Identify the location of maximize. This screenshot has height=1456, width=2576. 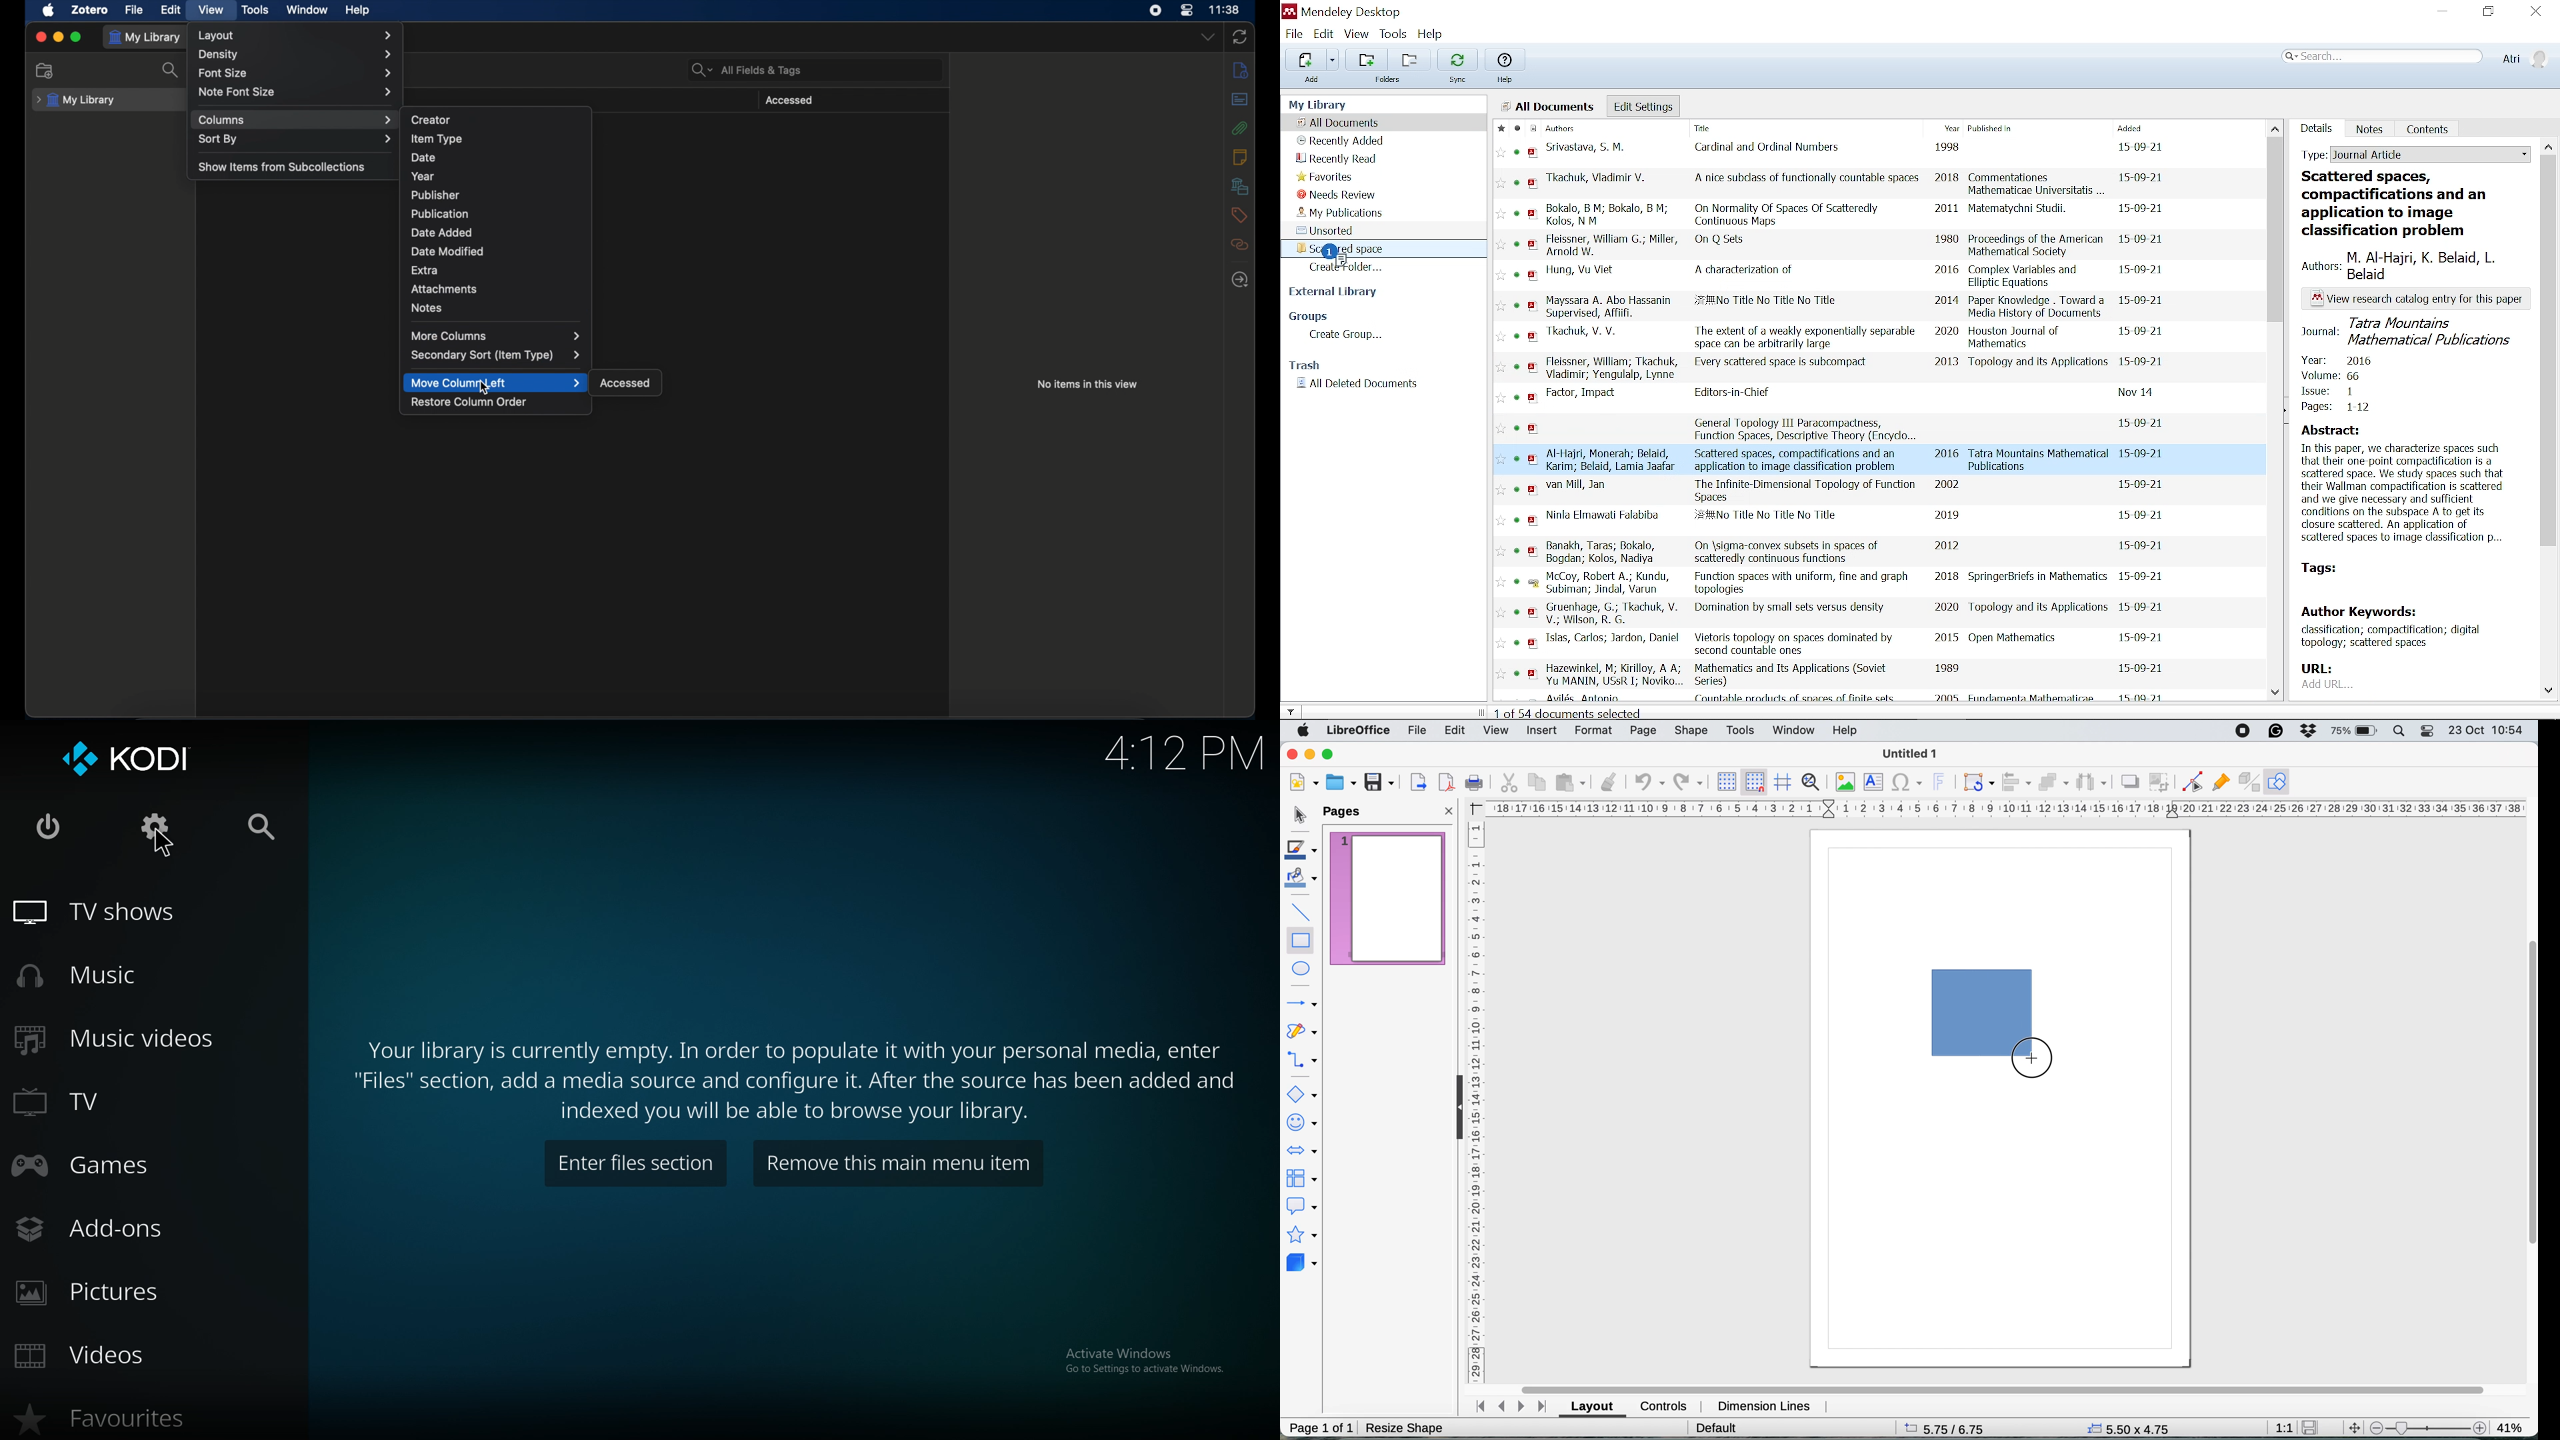
(76, 37).